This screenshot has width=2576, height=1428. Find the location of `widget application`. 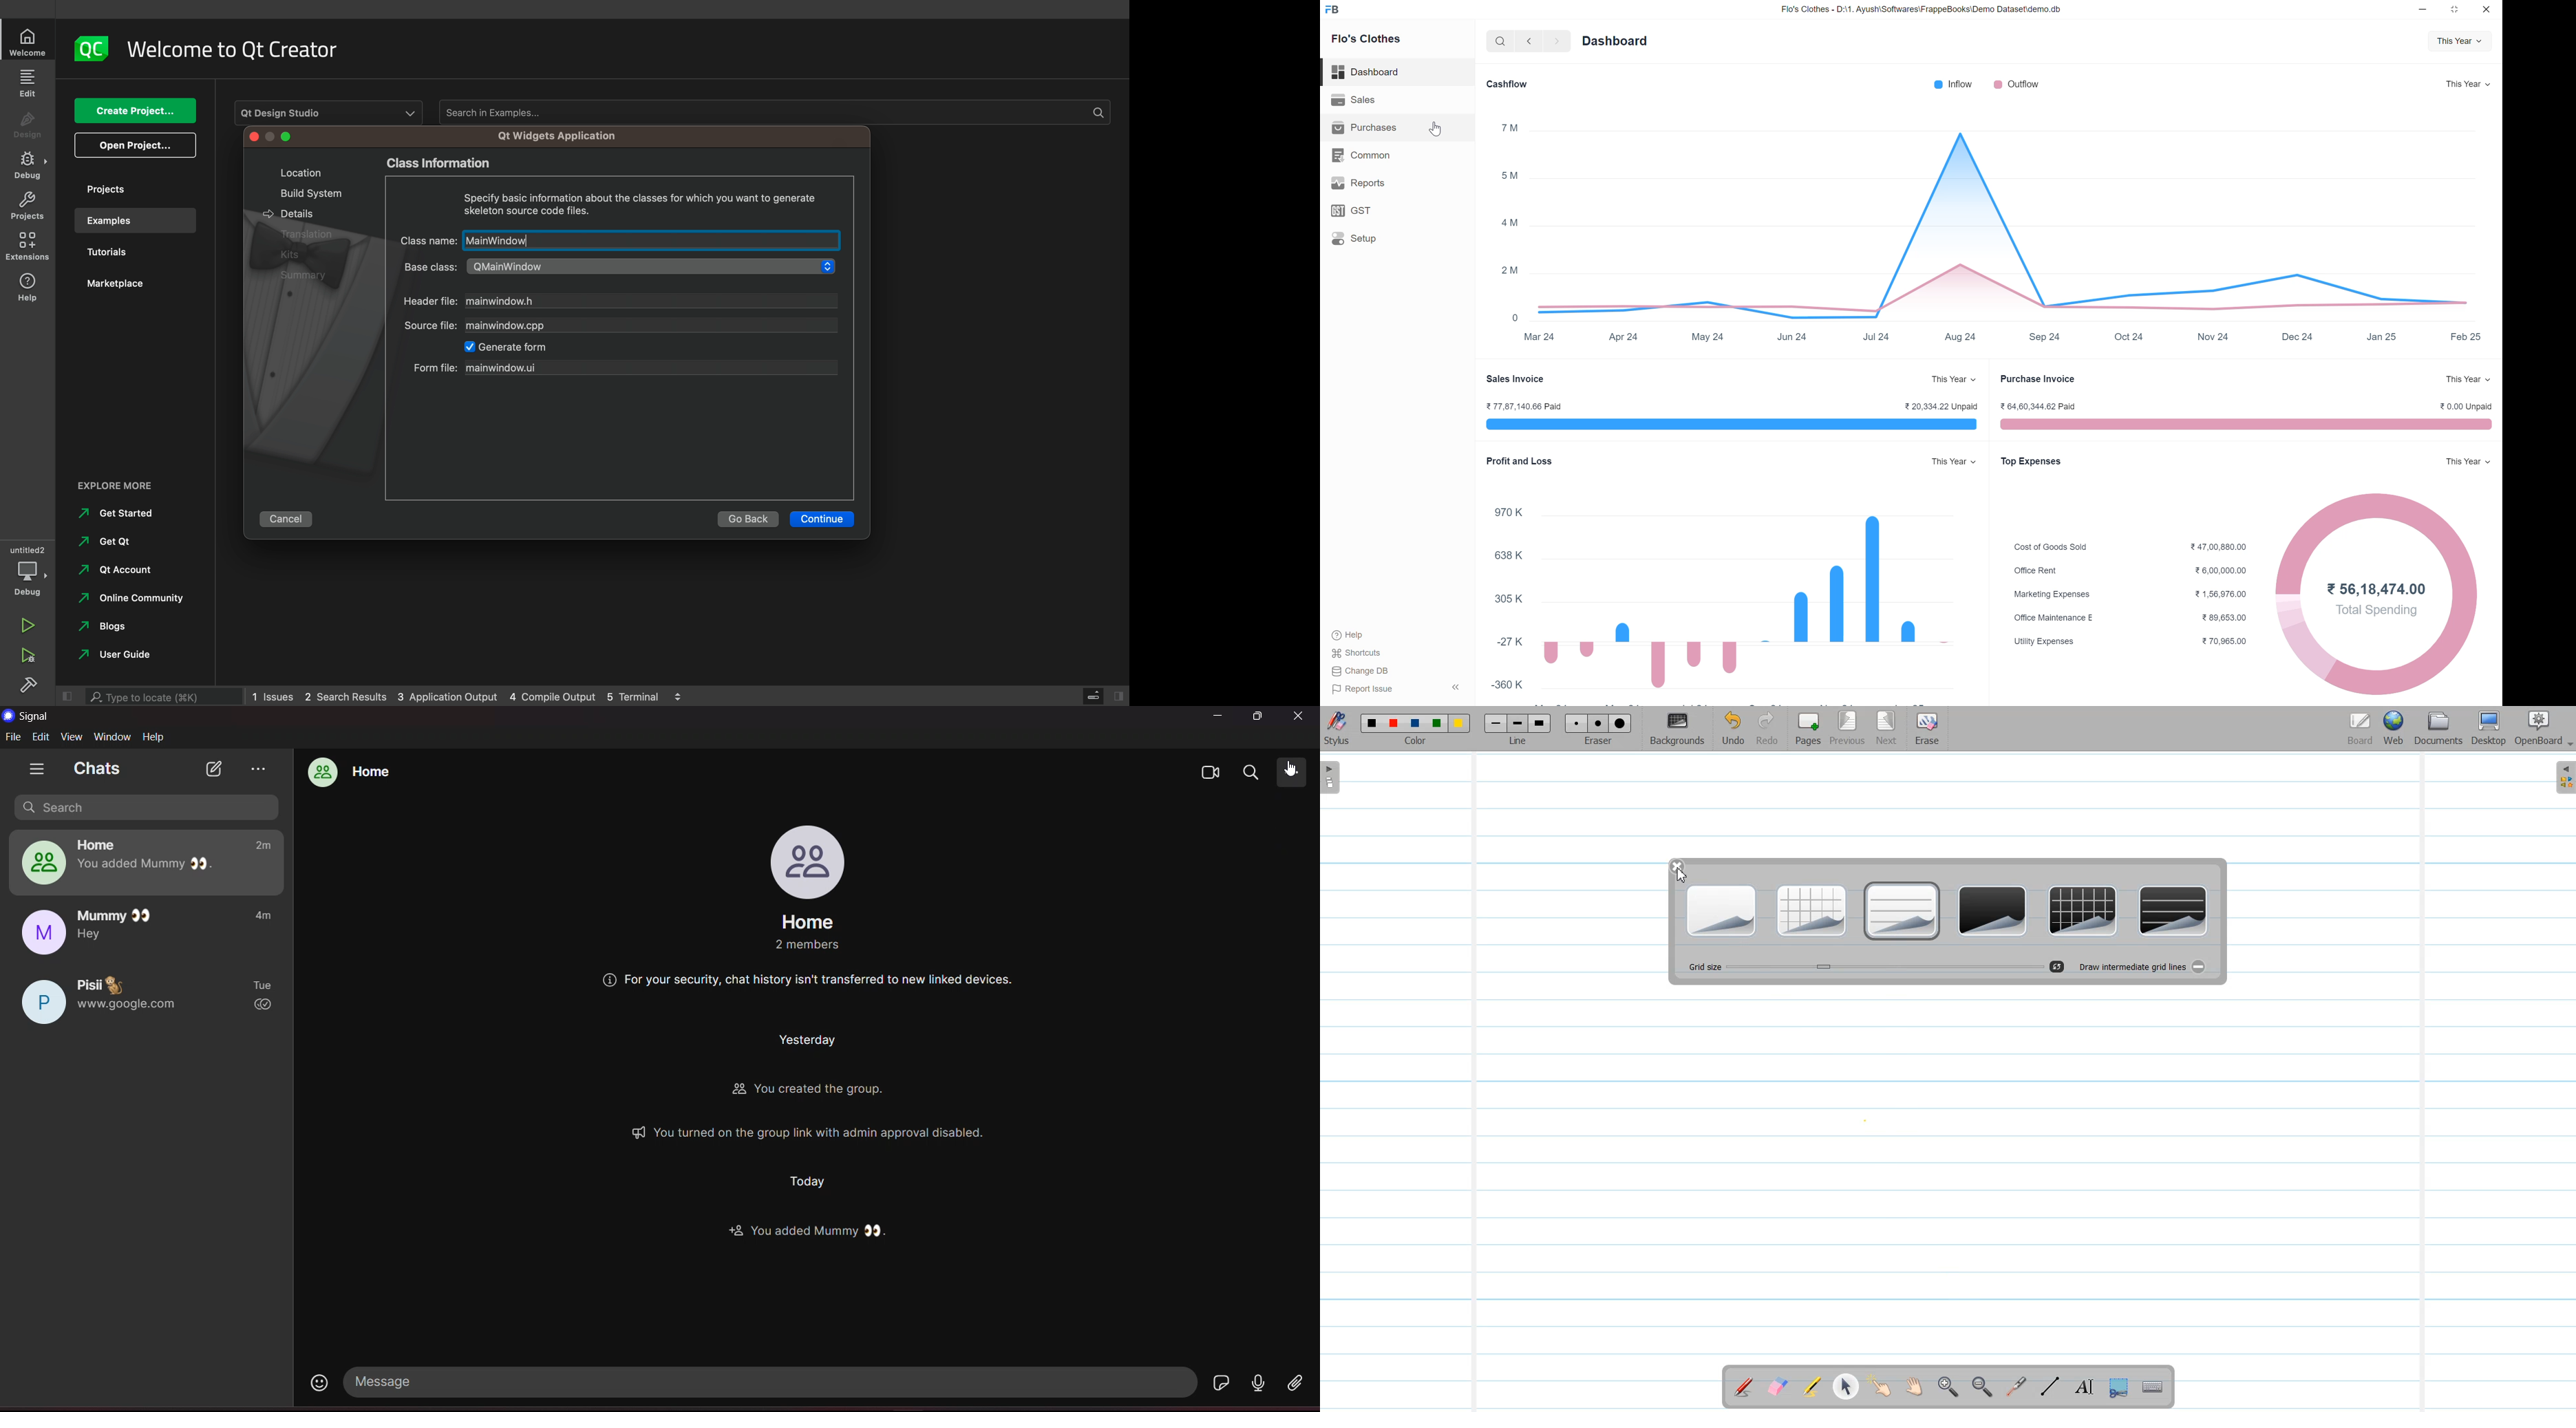

widget application is located at coordinates (554, 136).